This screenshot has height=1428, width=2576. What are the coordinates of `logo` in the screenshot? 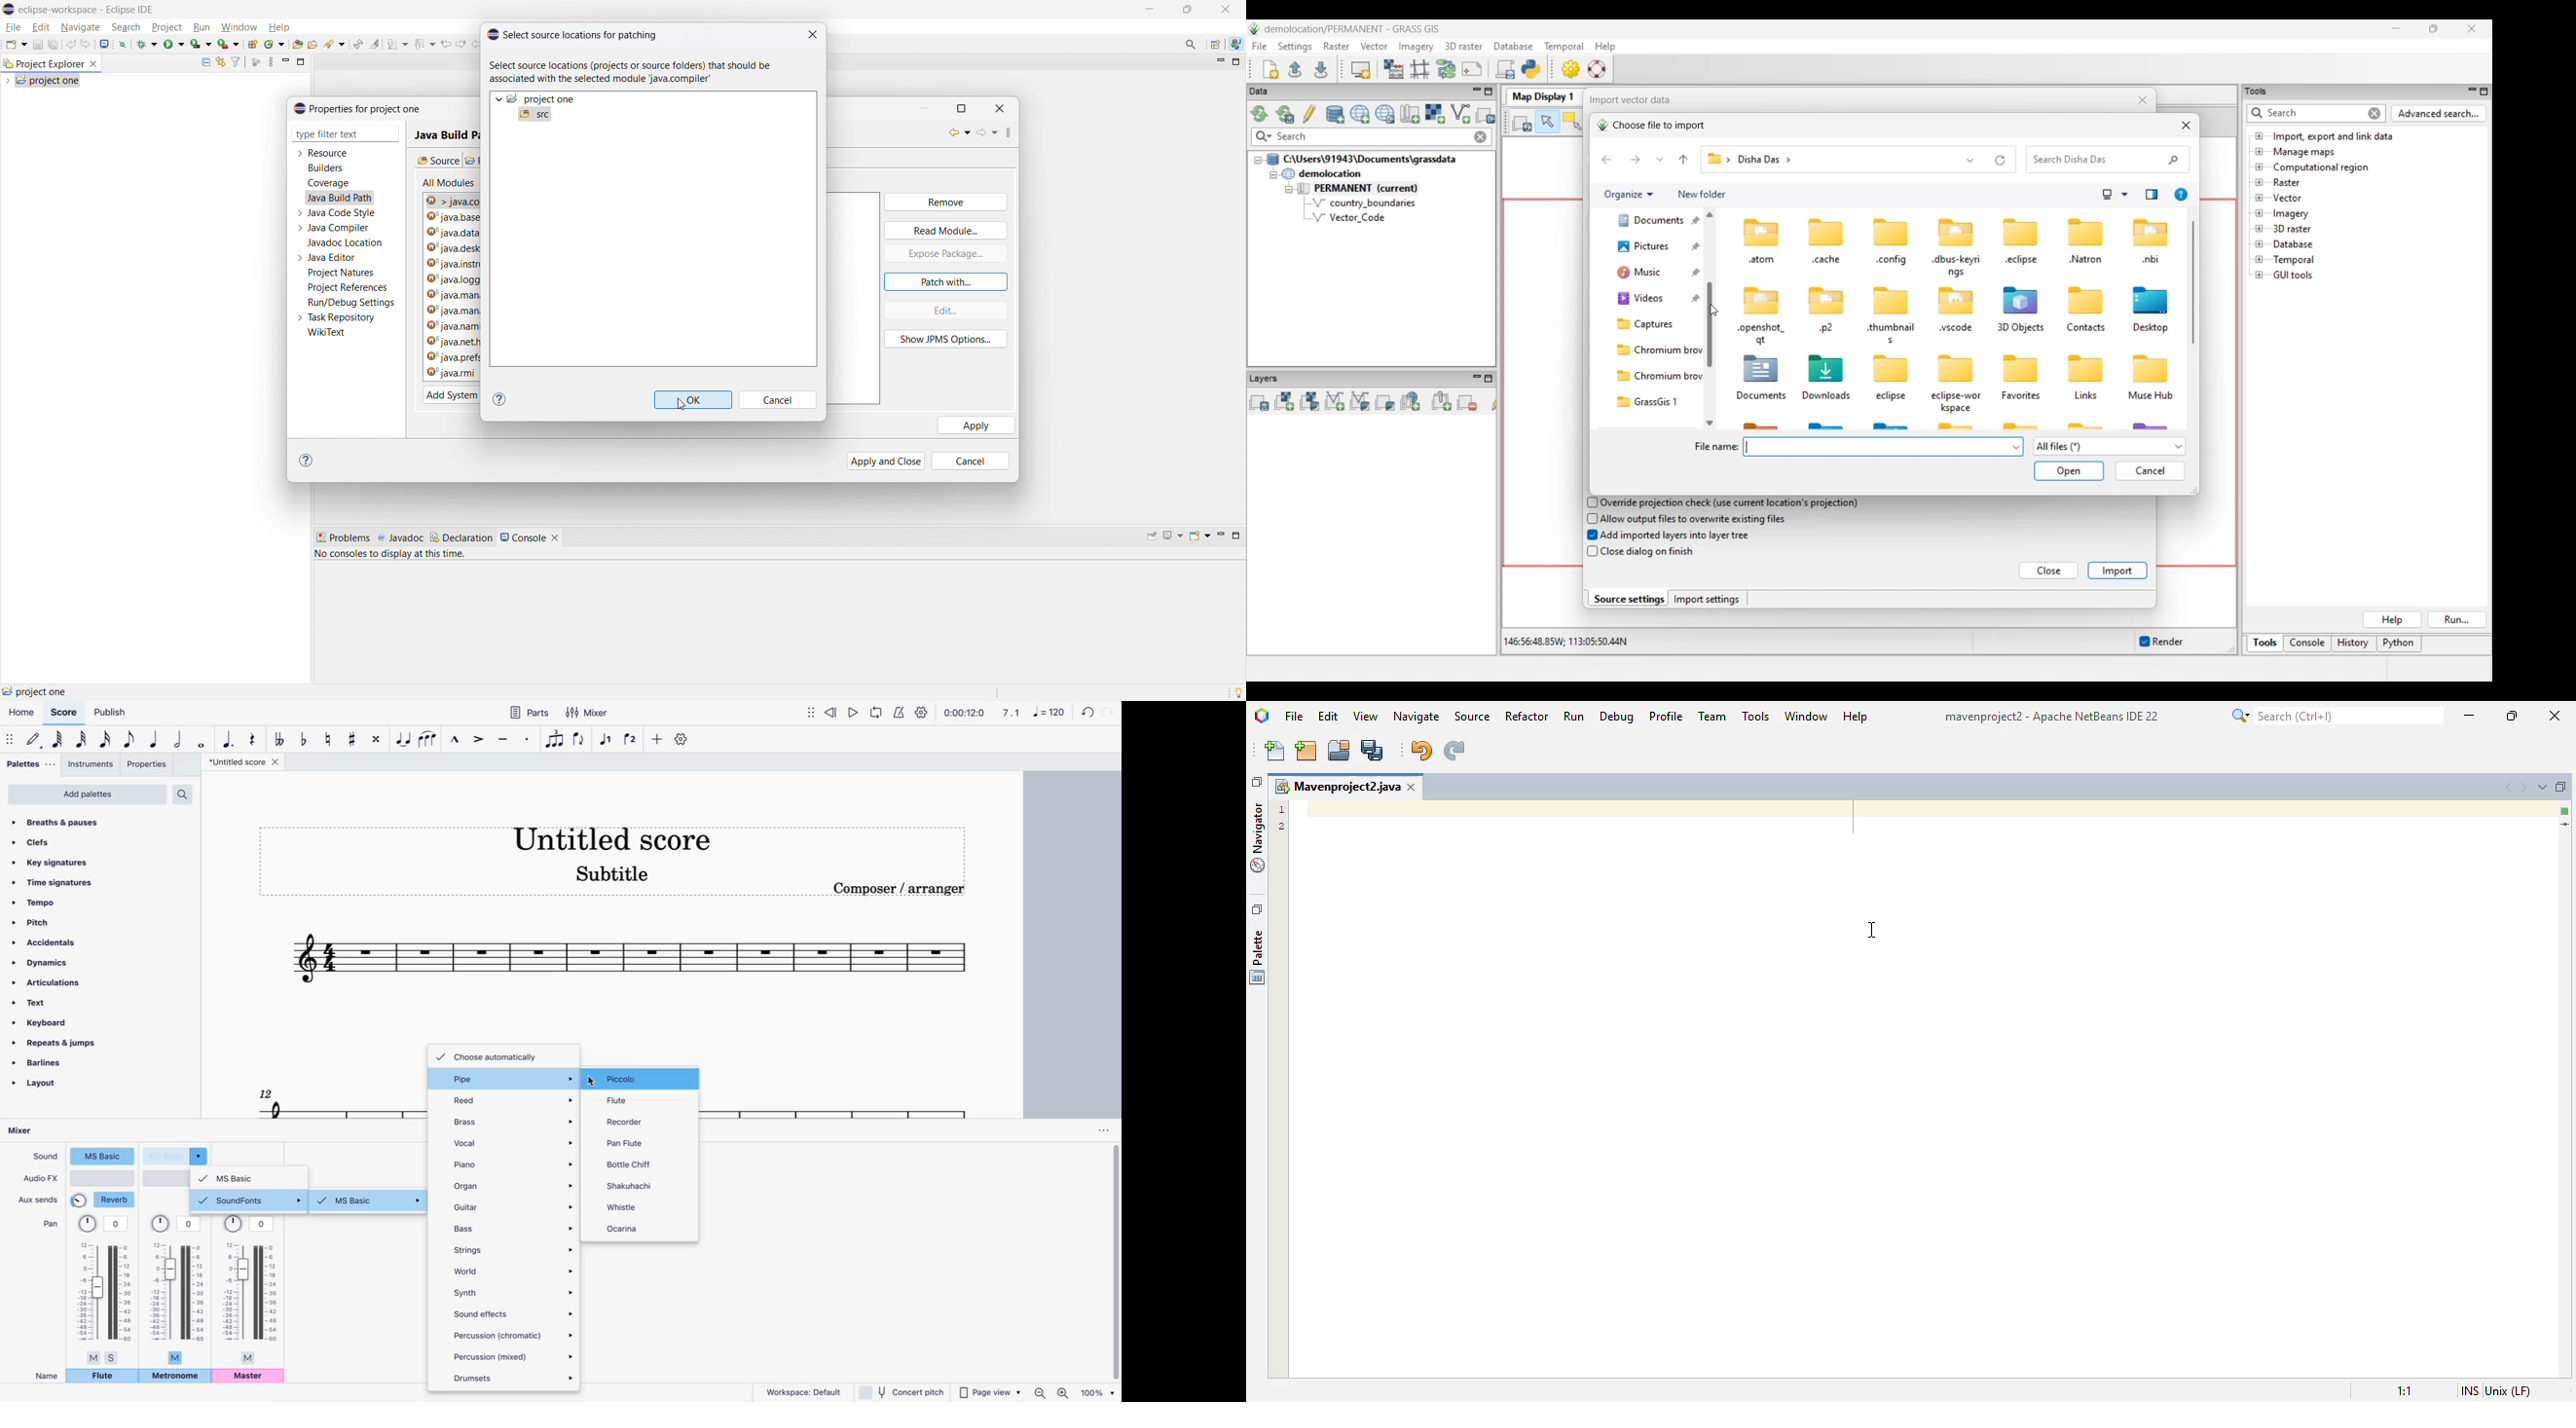 It's located at (9, 9).